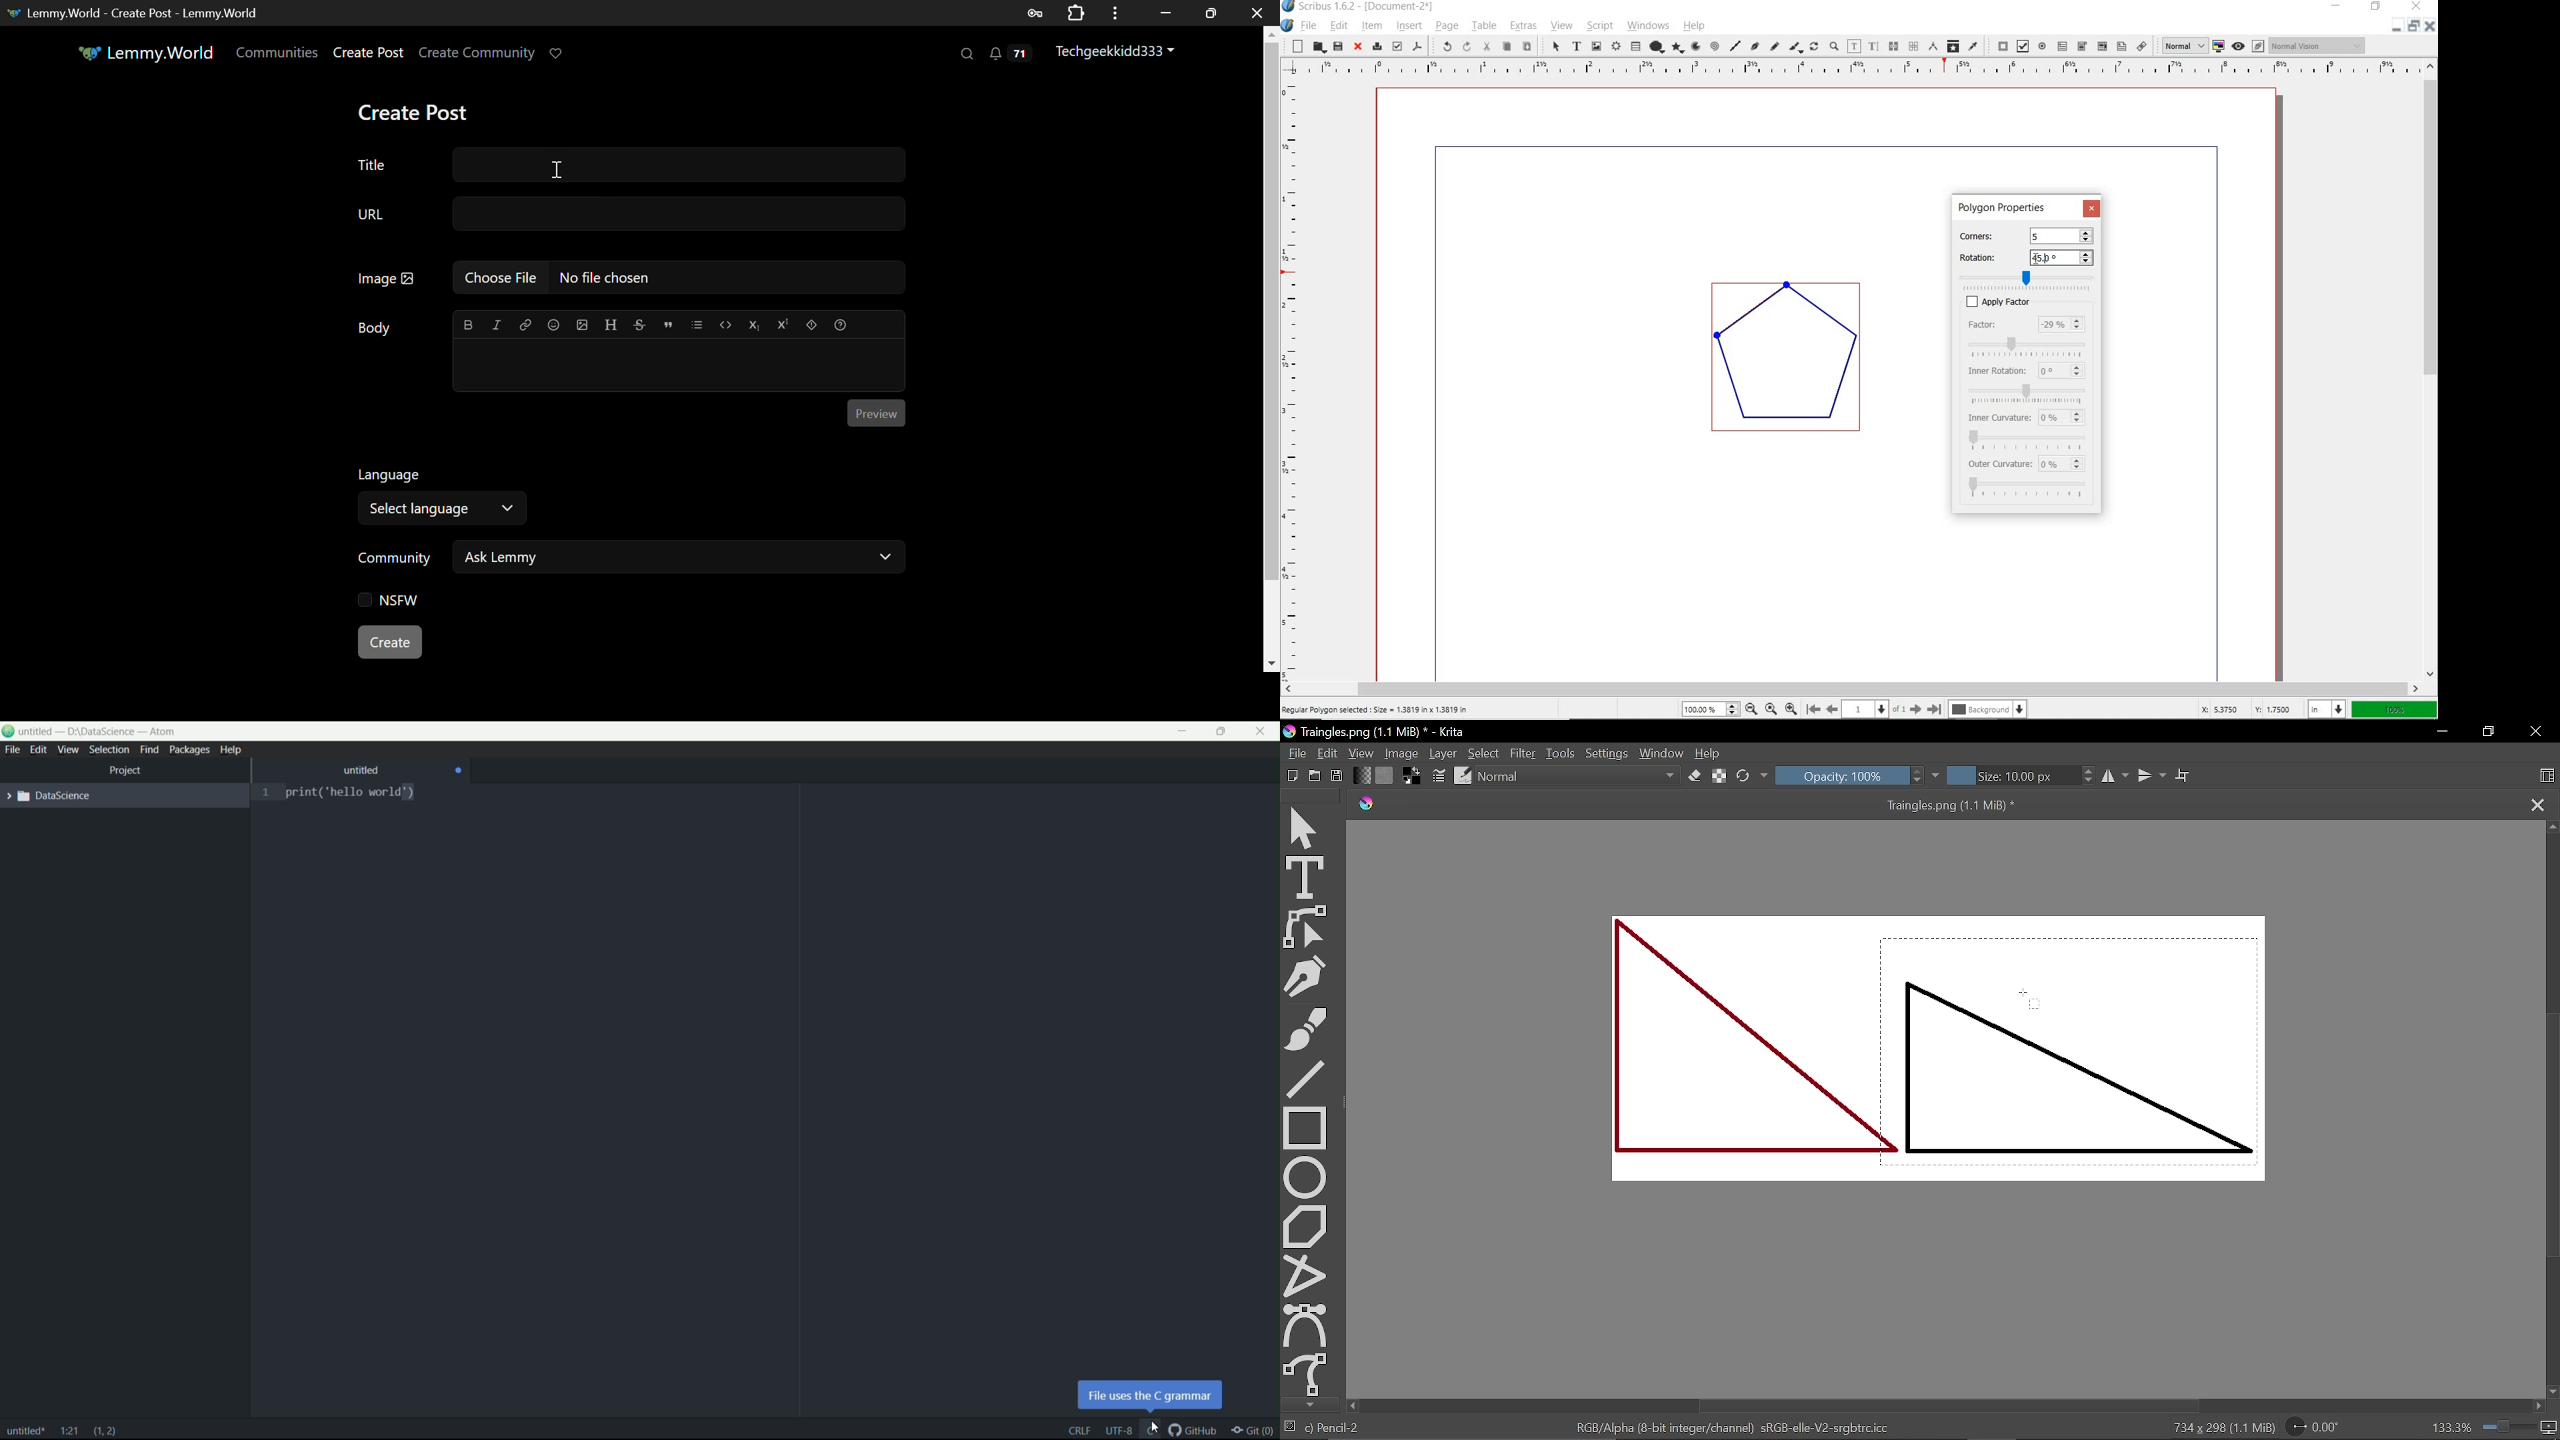  Describe the element at coordinates (1308, 1405) in the screenshot. I see `Move down` at that location.